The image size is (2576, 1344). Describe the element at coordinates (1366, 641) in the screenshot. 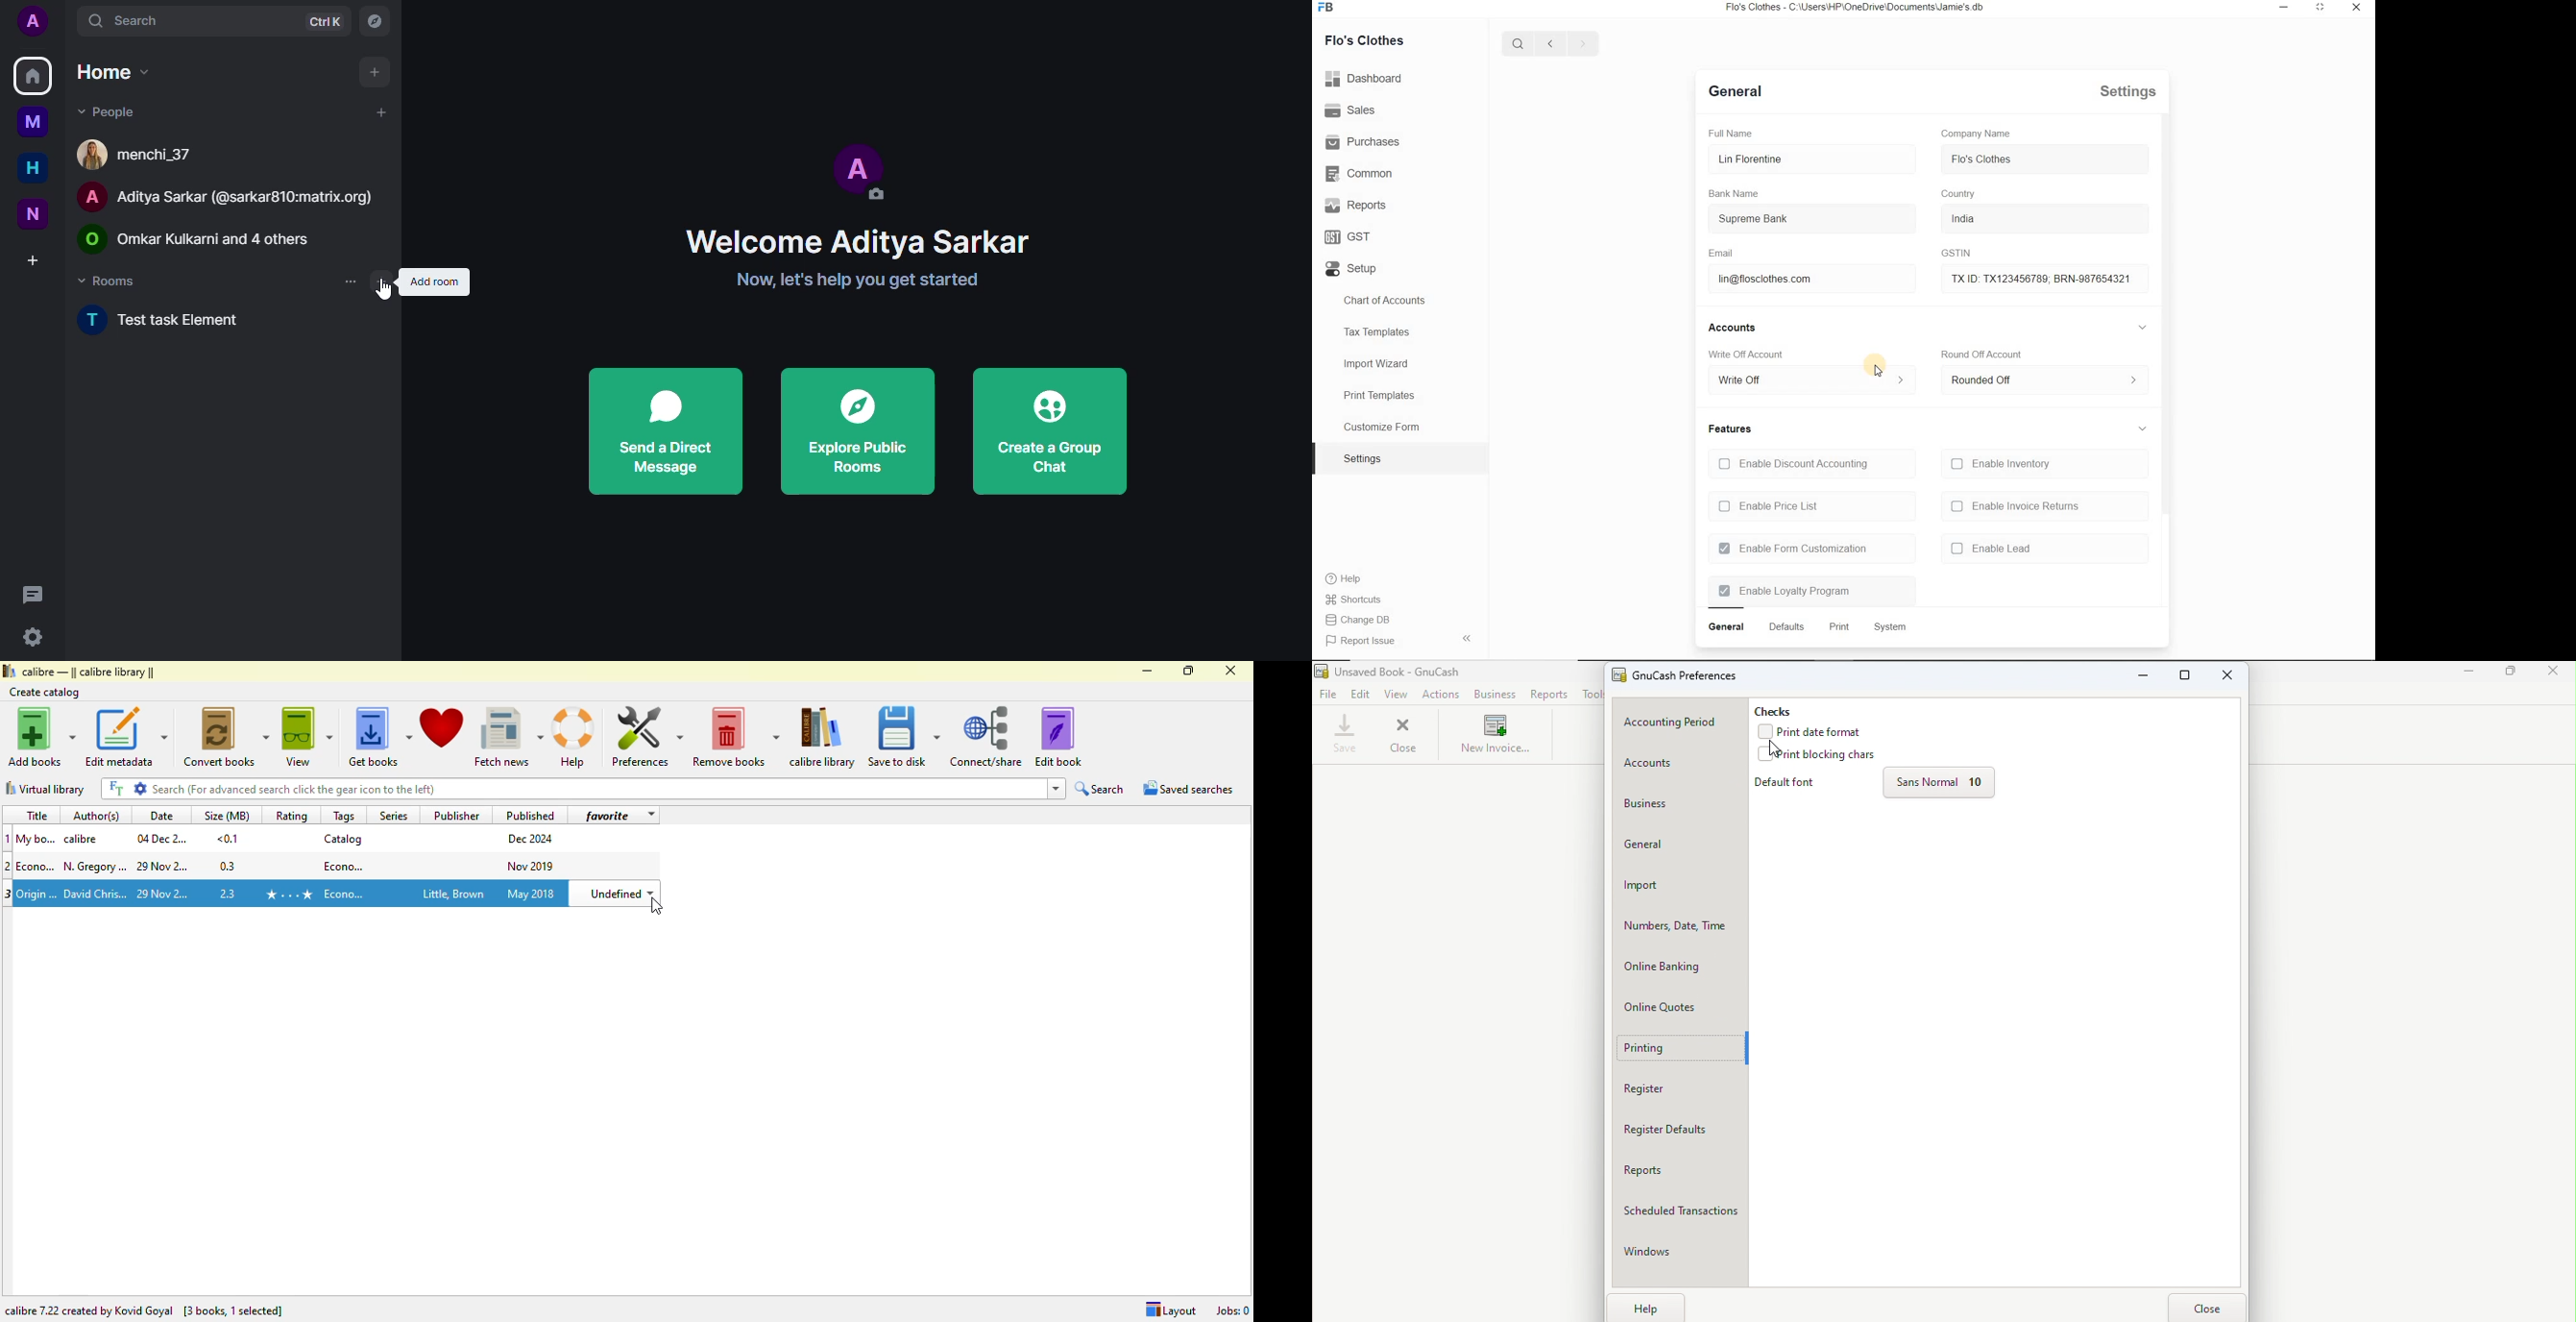

I see `report issue` at that location.